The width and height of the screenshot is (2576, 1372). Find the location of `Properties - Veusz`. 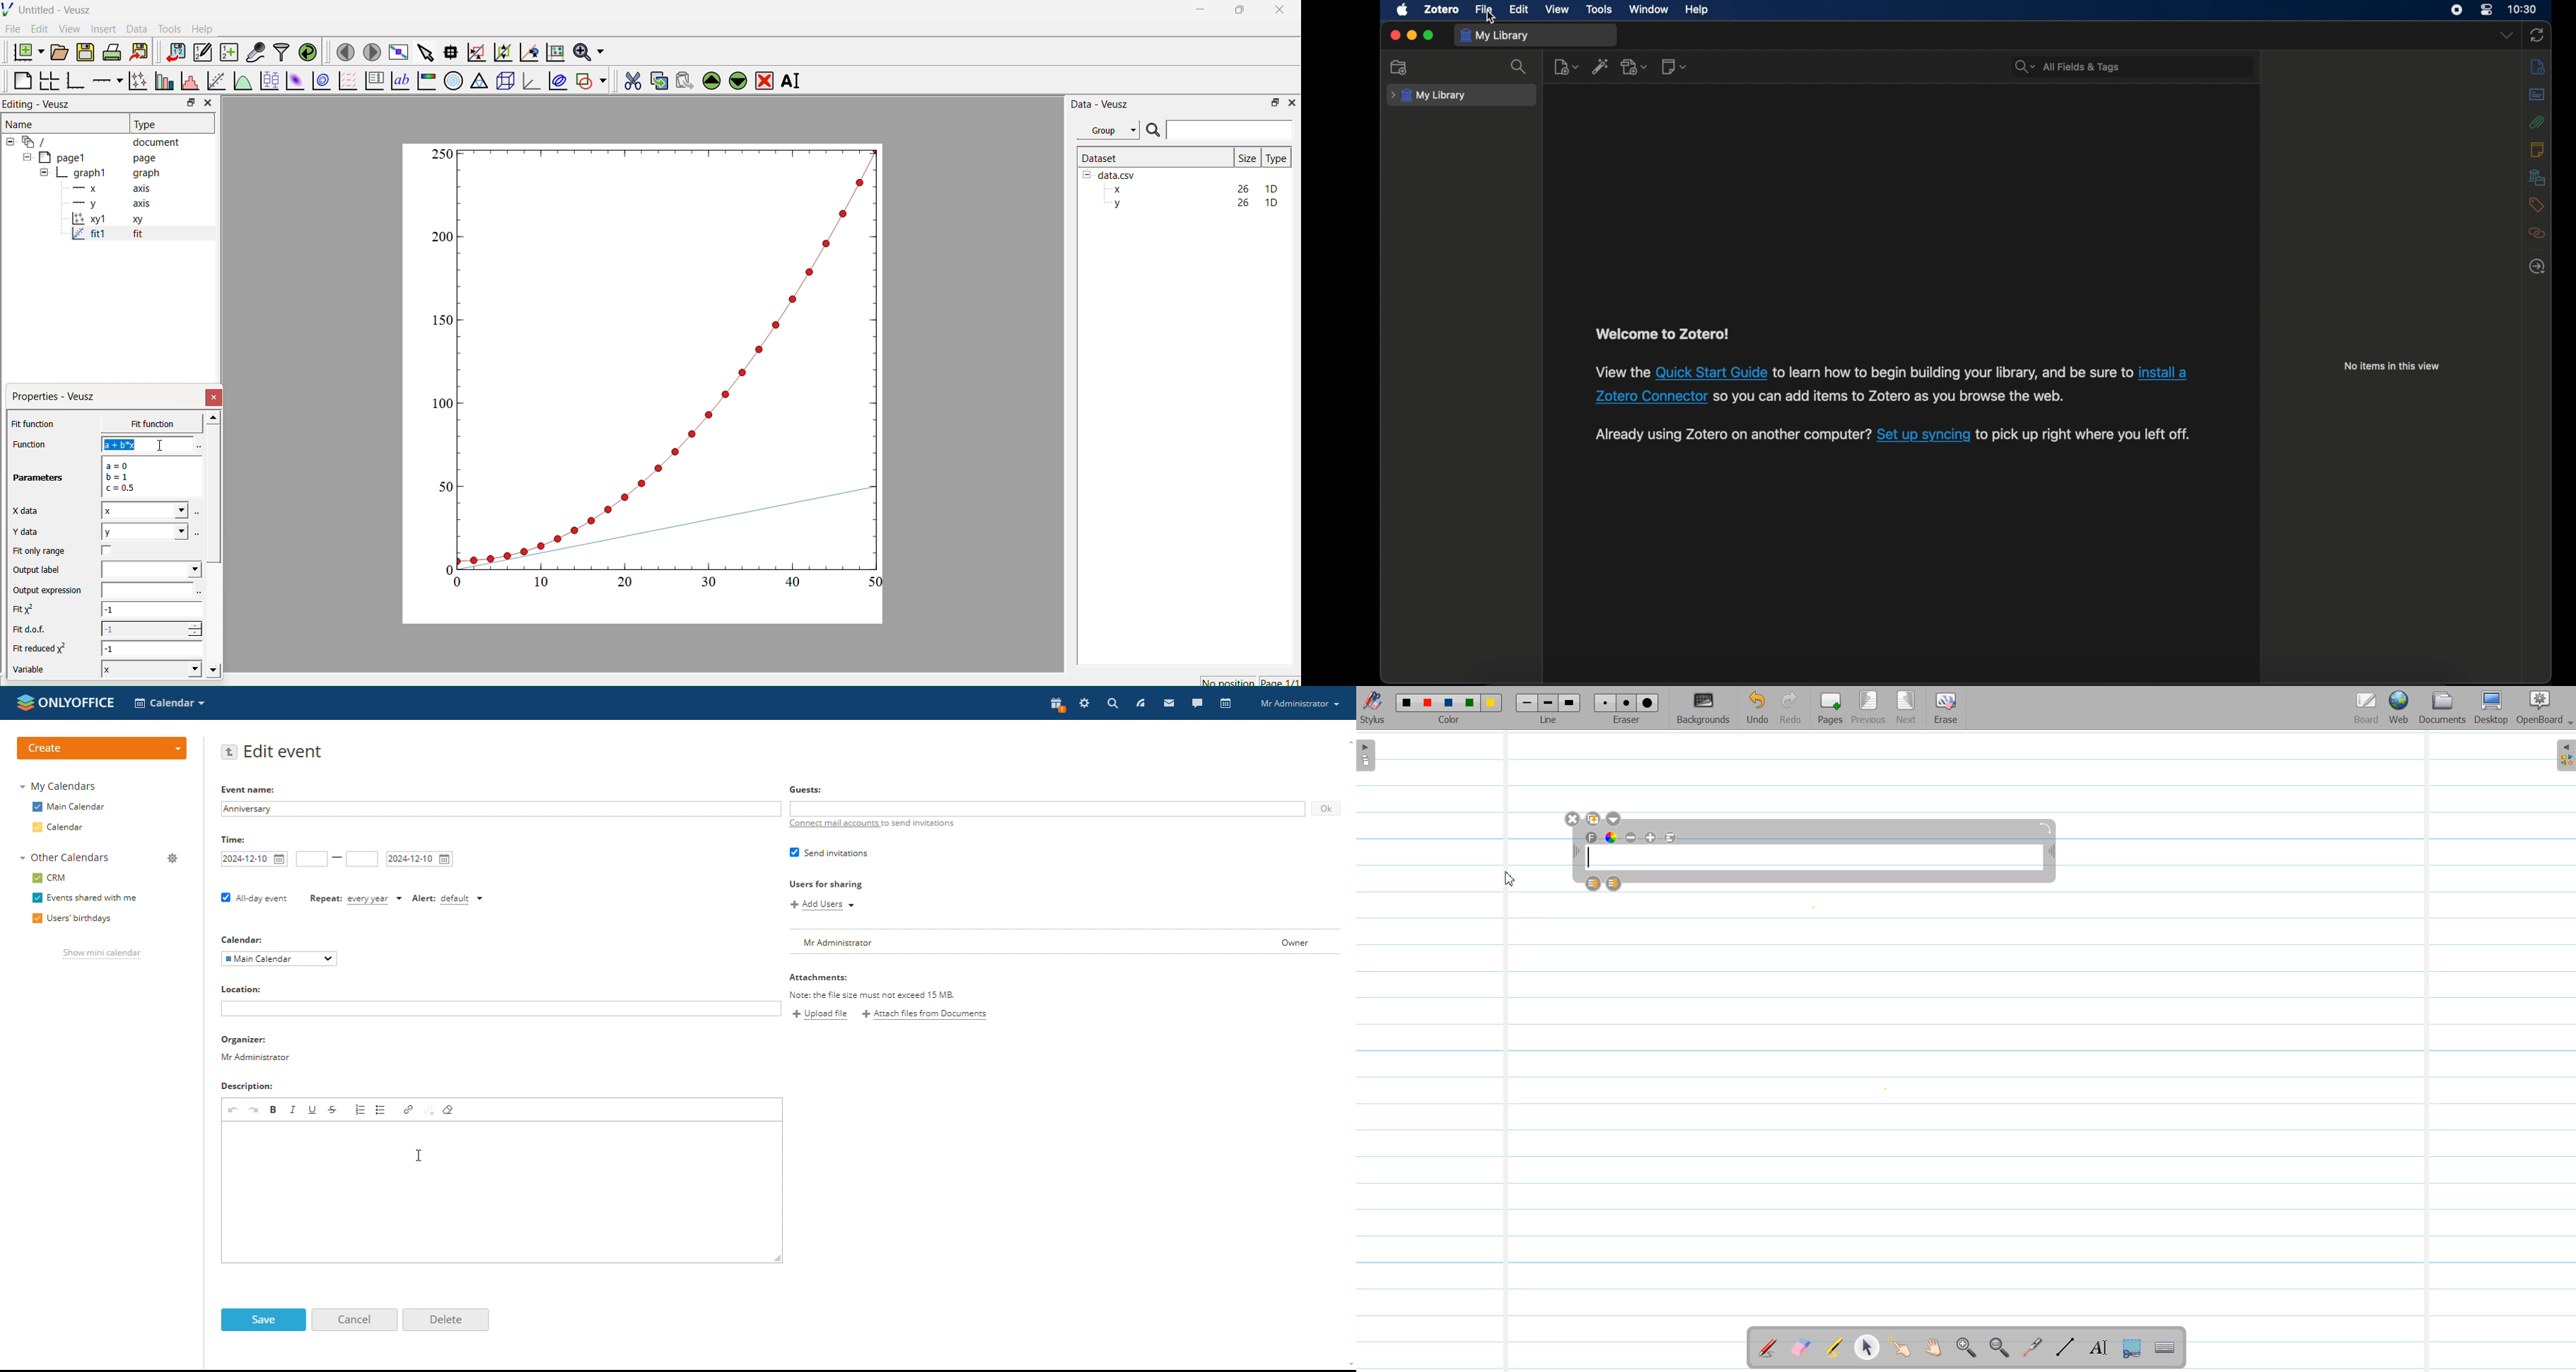

Properties - Veusz is located at coordinates (57, 397).